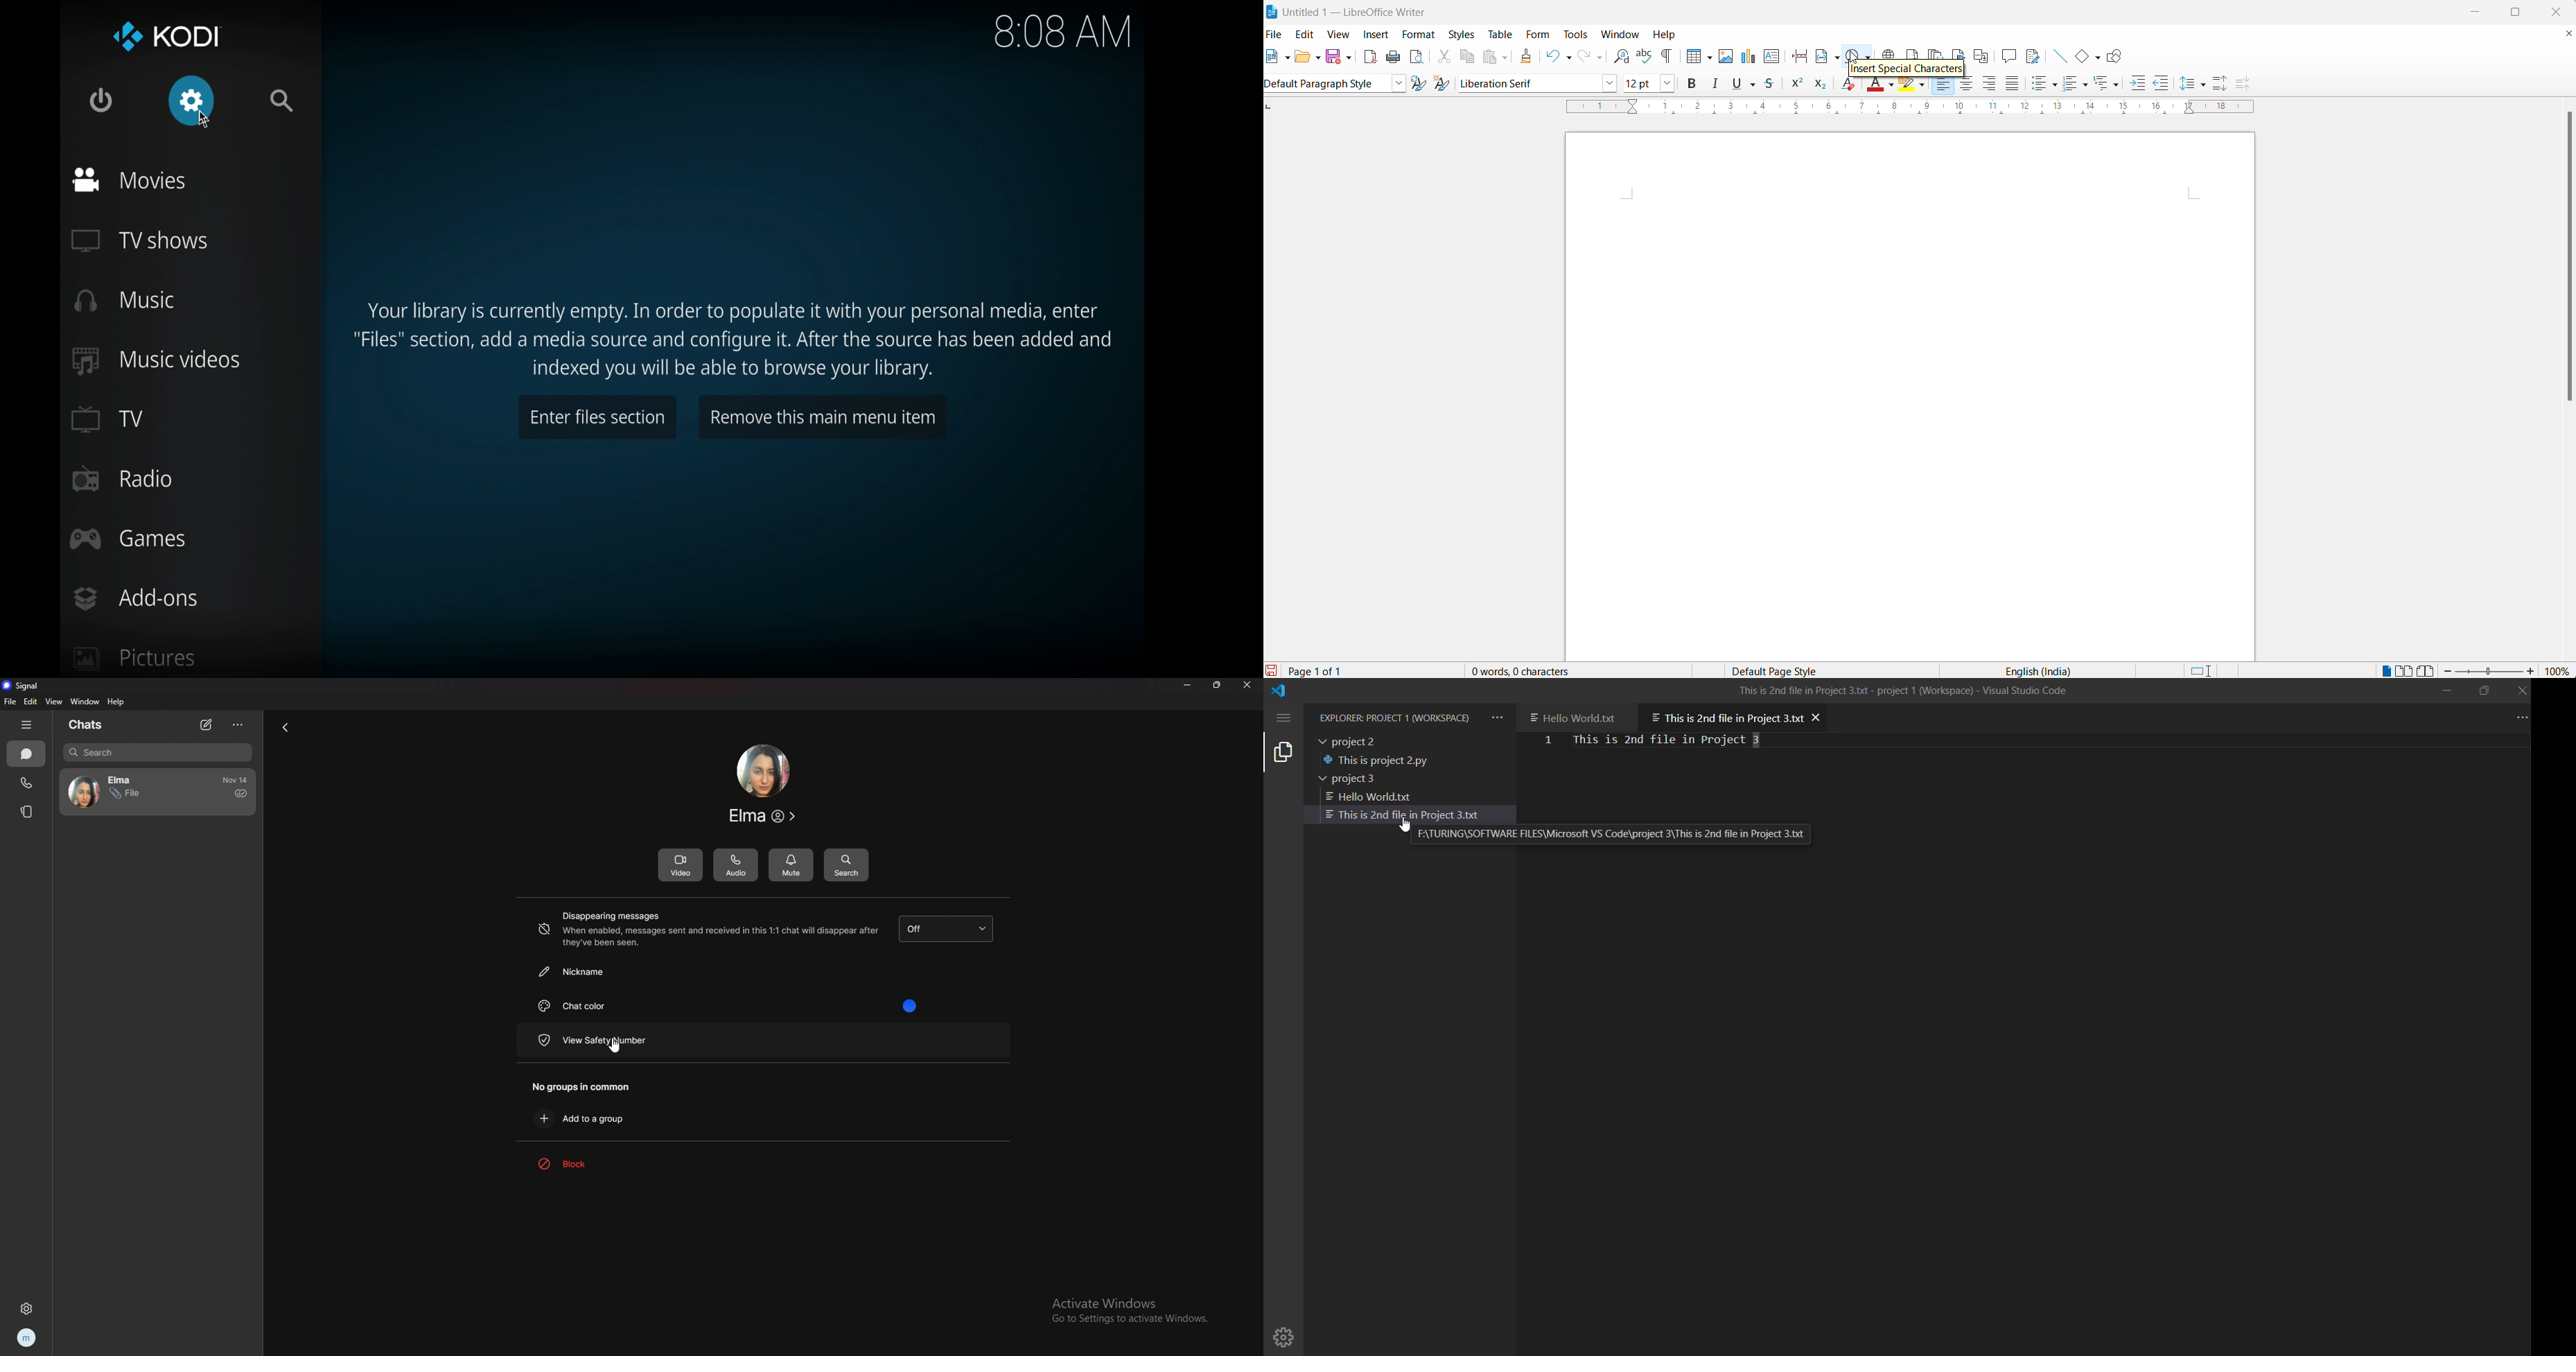  What do you see at coordinates (1526, 82) in the screenshot?
I see `font name` at bounding box center [1526, 82].